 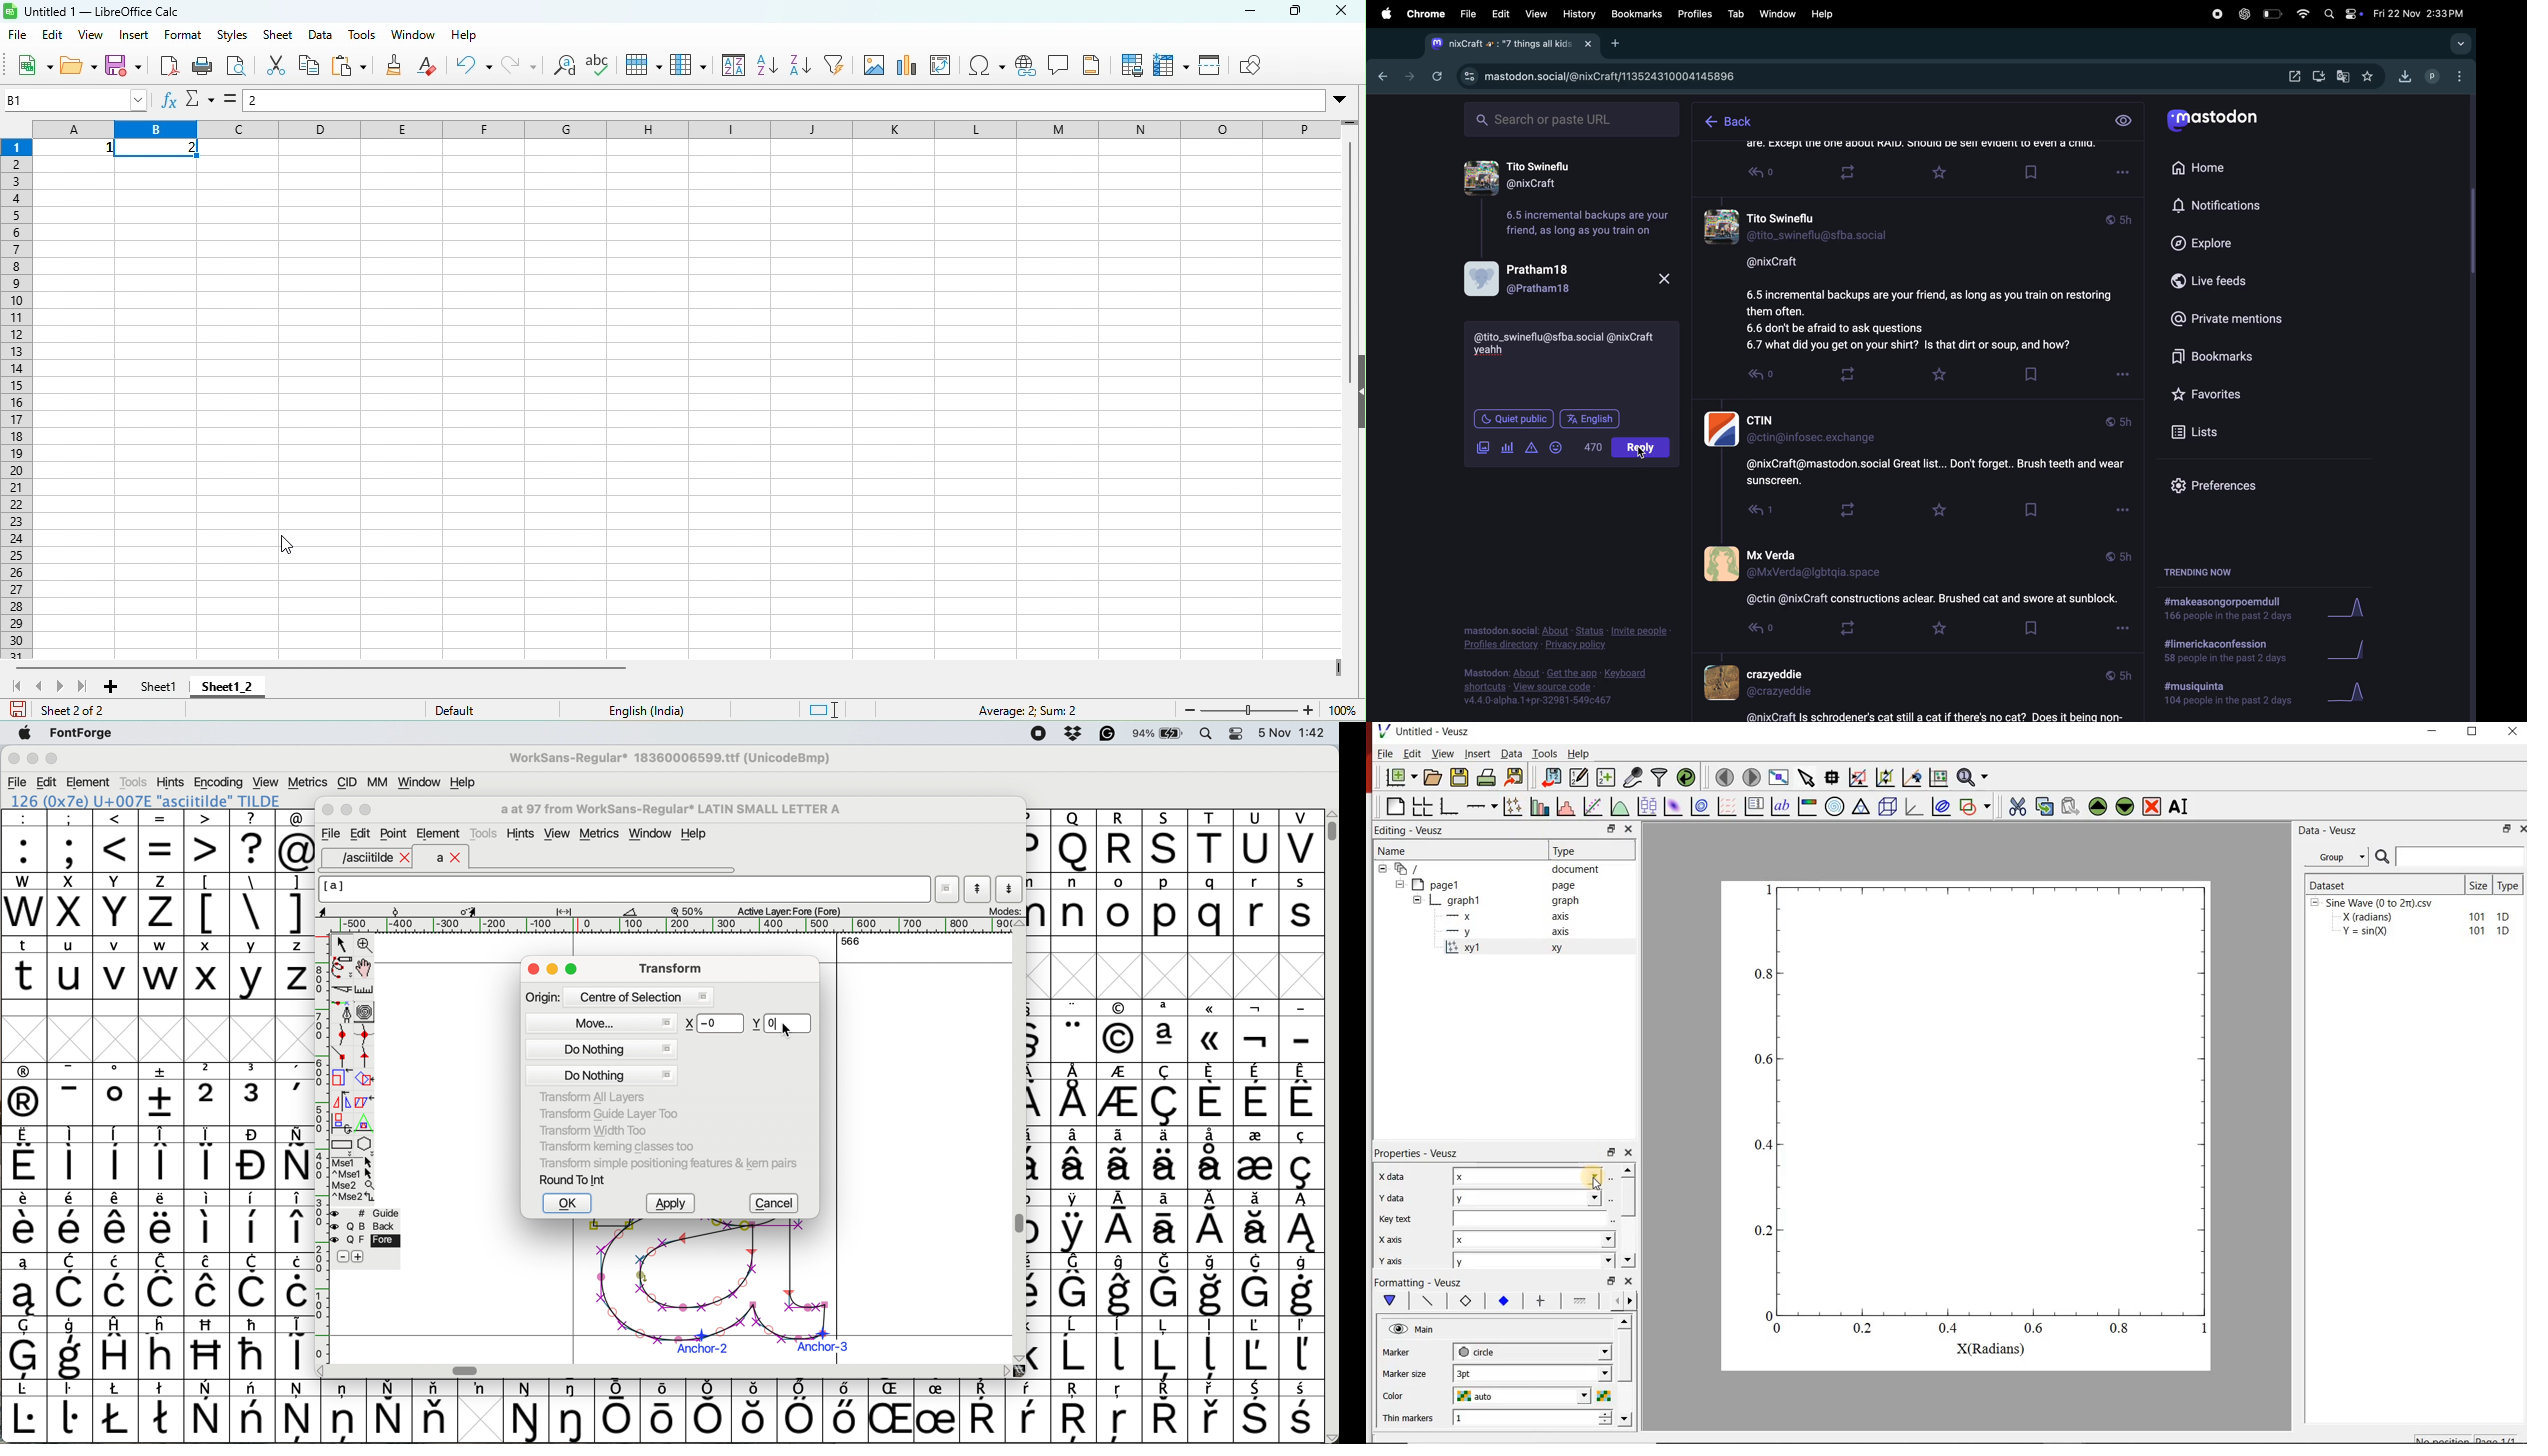 What do you see at coordinates (23, 1285) in the screenshot?
I see `symbol` at bounding box center [23, 1285].